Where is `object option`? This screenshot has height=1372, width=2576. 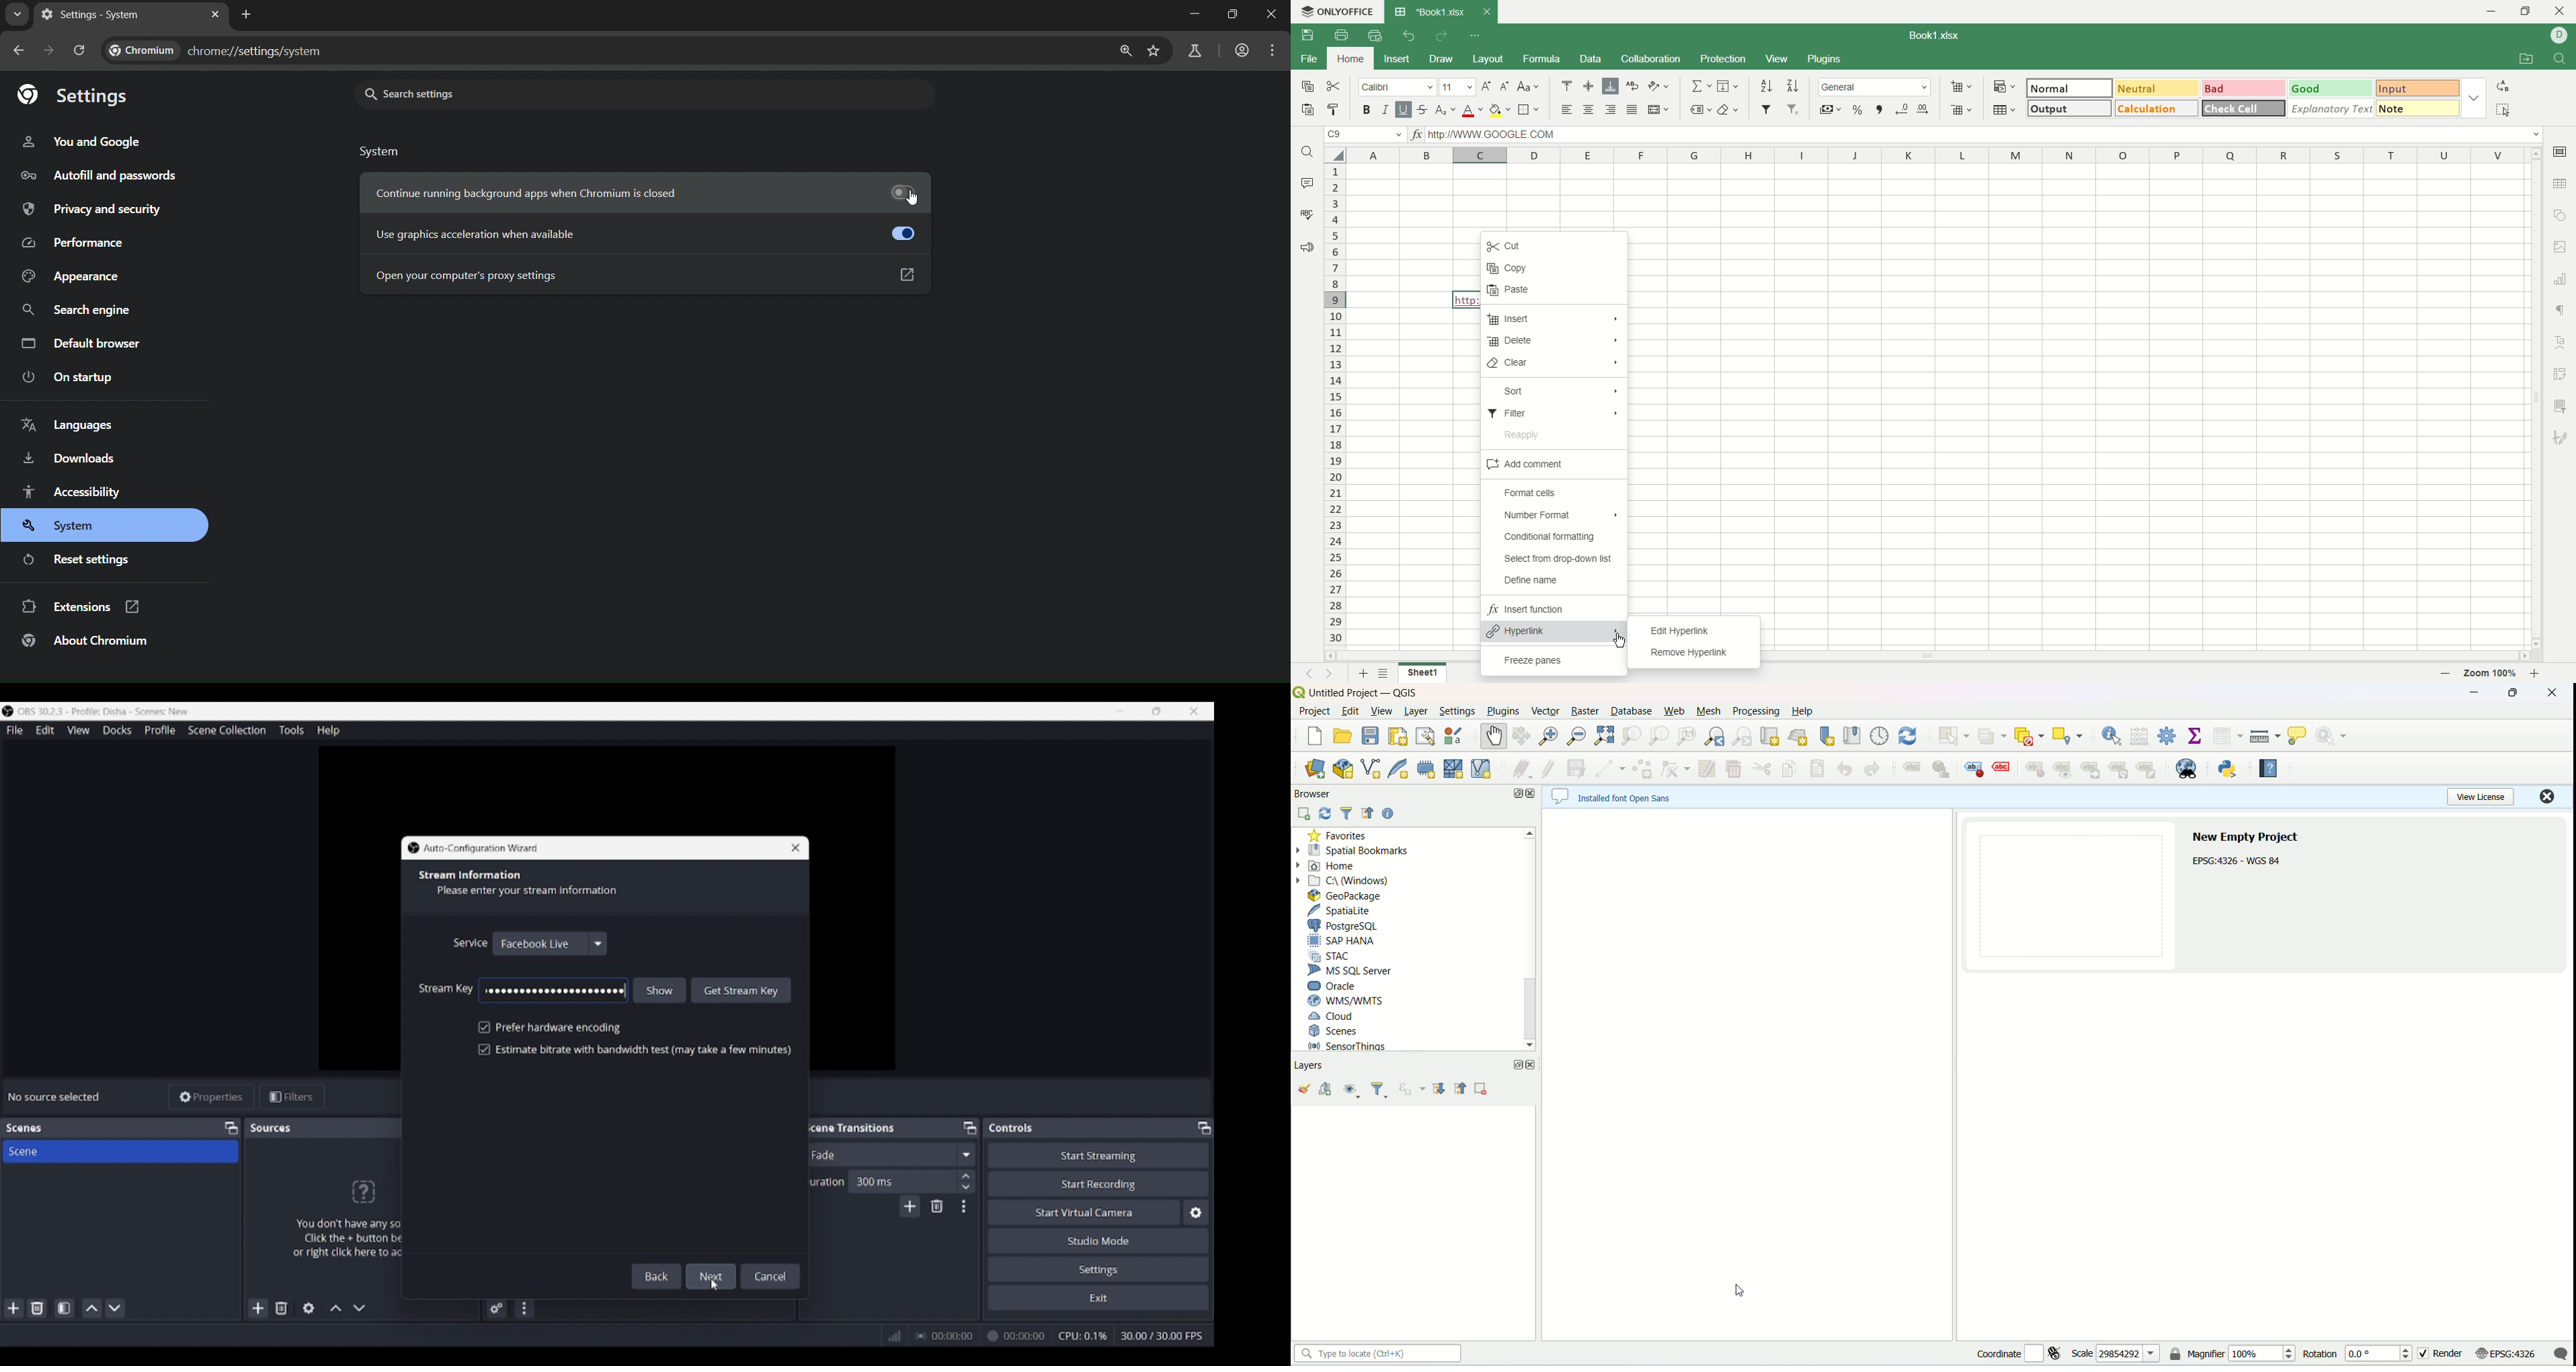 object option is located at coordinates (2562, 214).